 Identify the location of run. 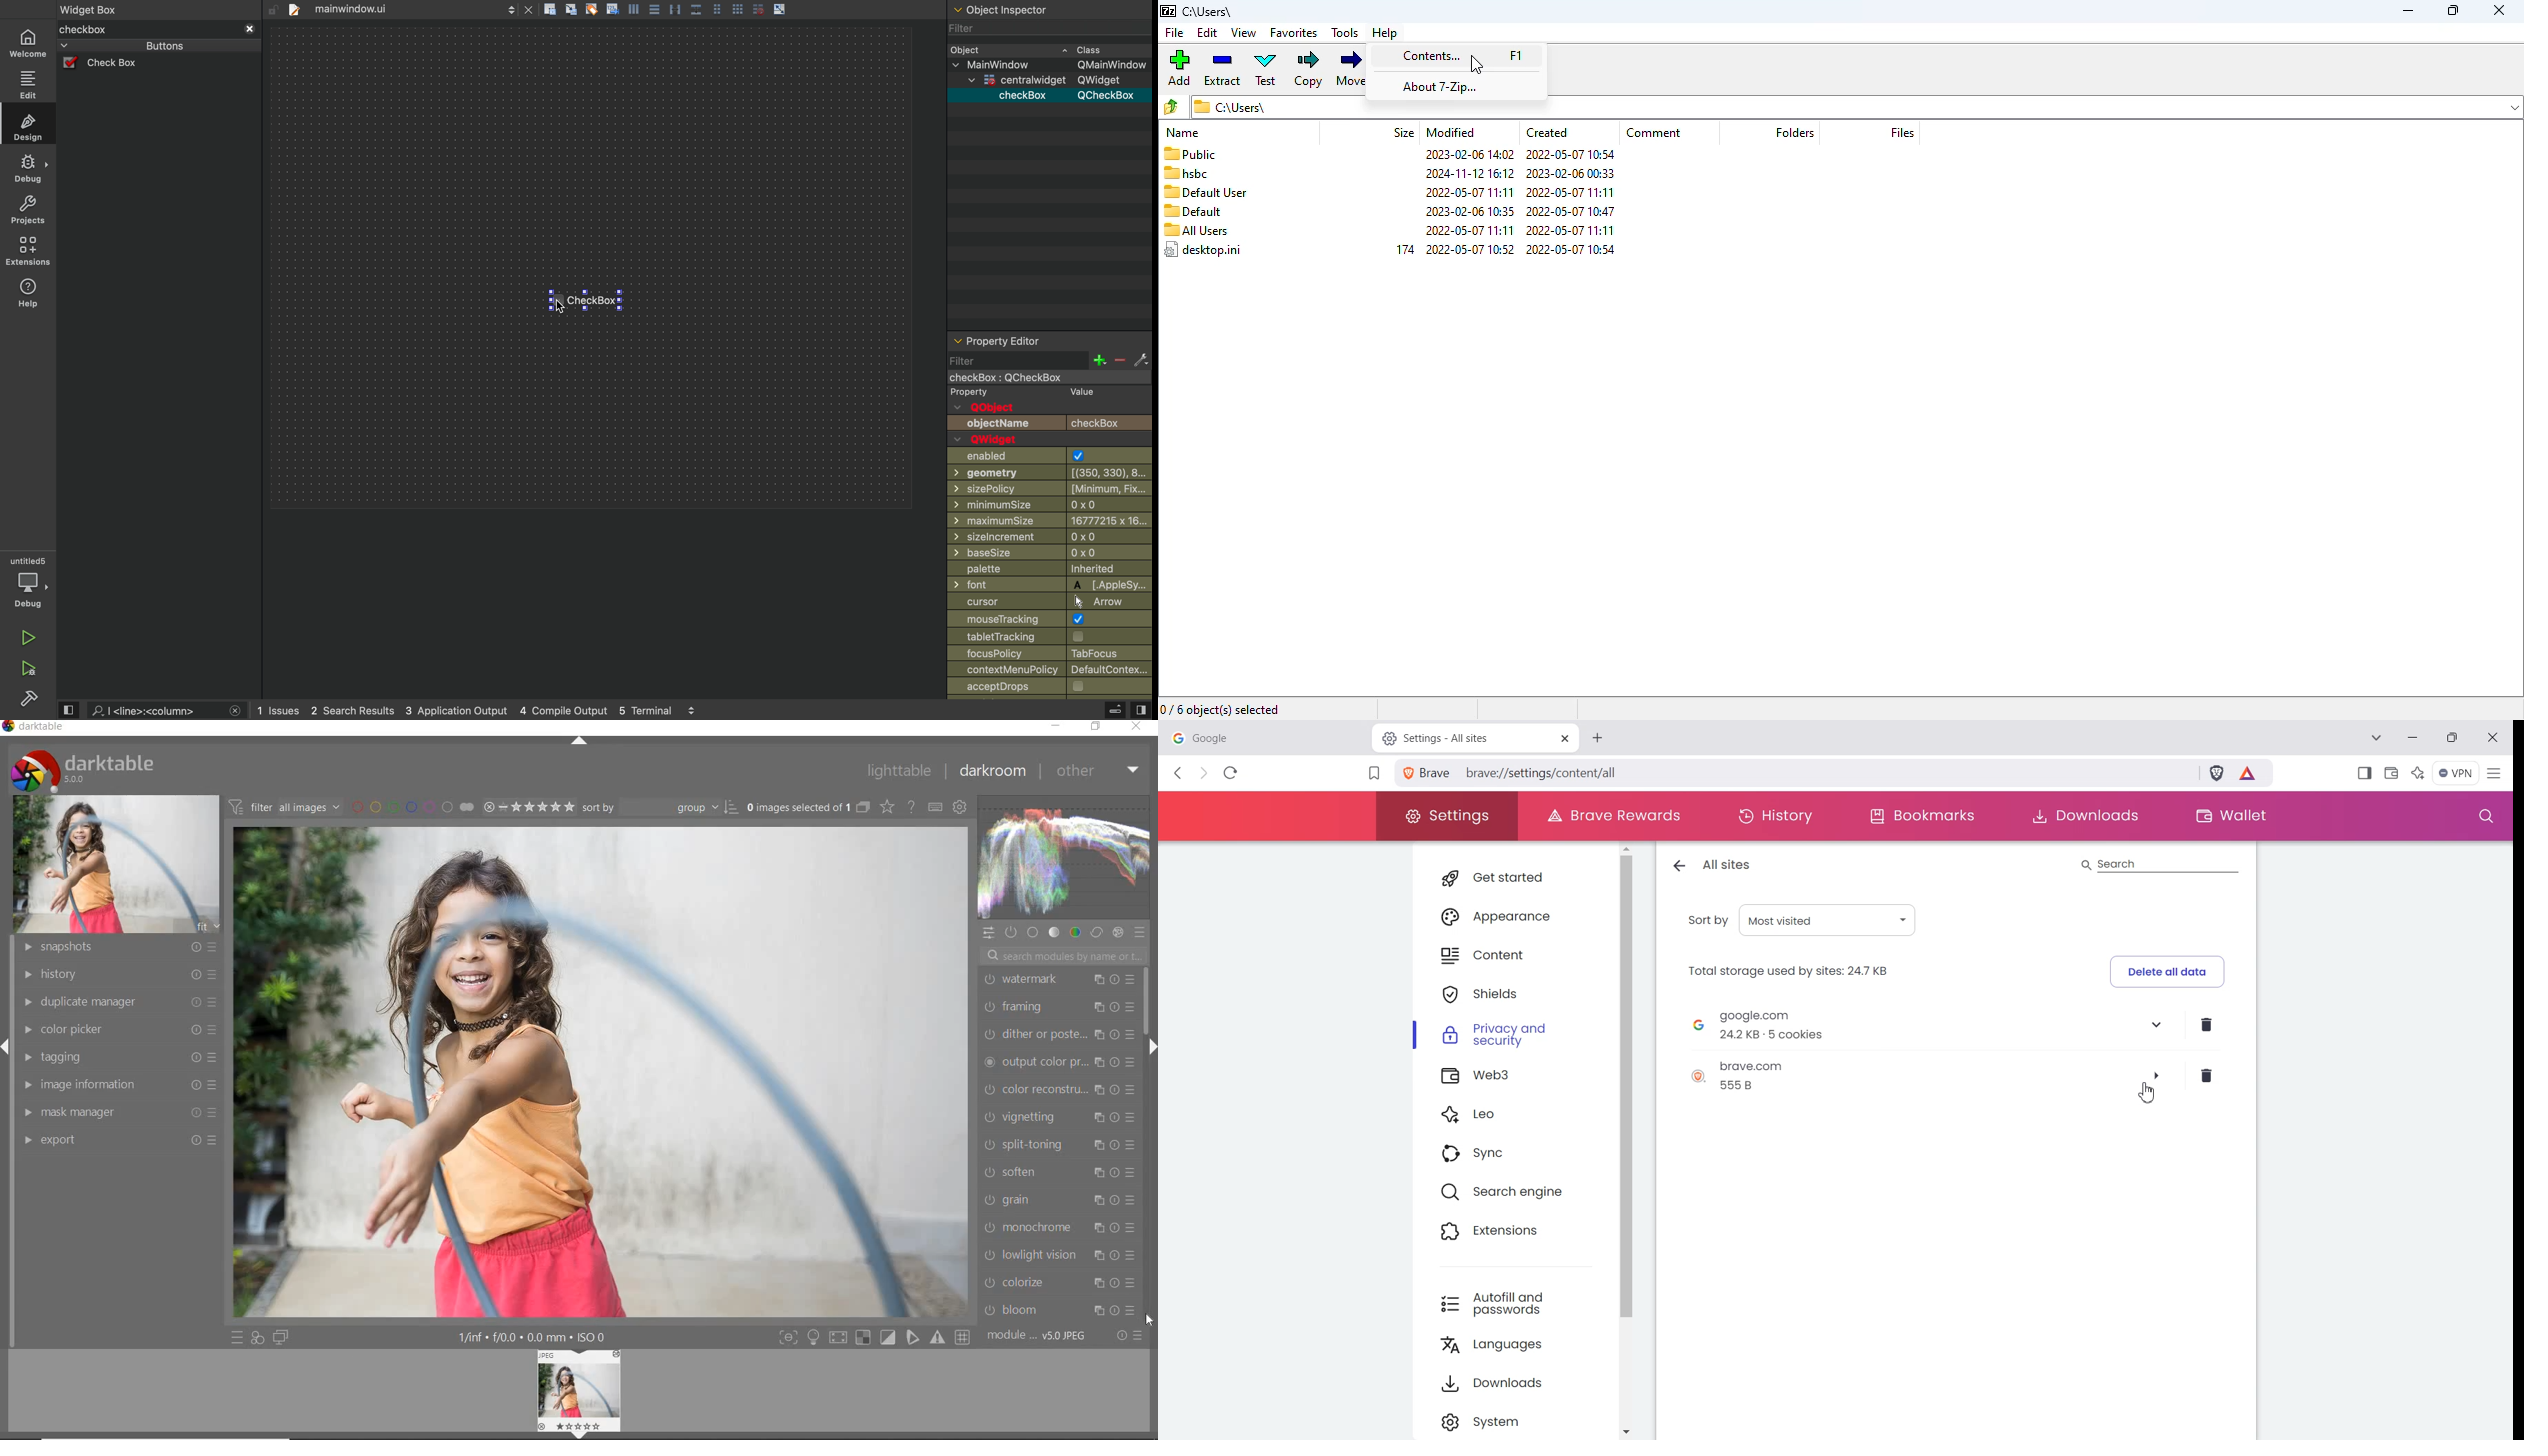
(24, 638).